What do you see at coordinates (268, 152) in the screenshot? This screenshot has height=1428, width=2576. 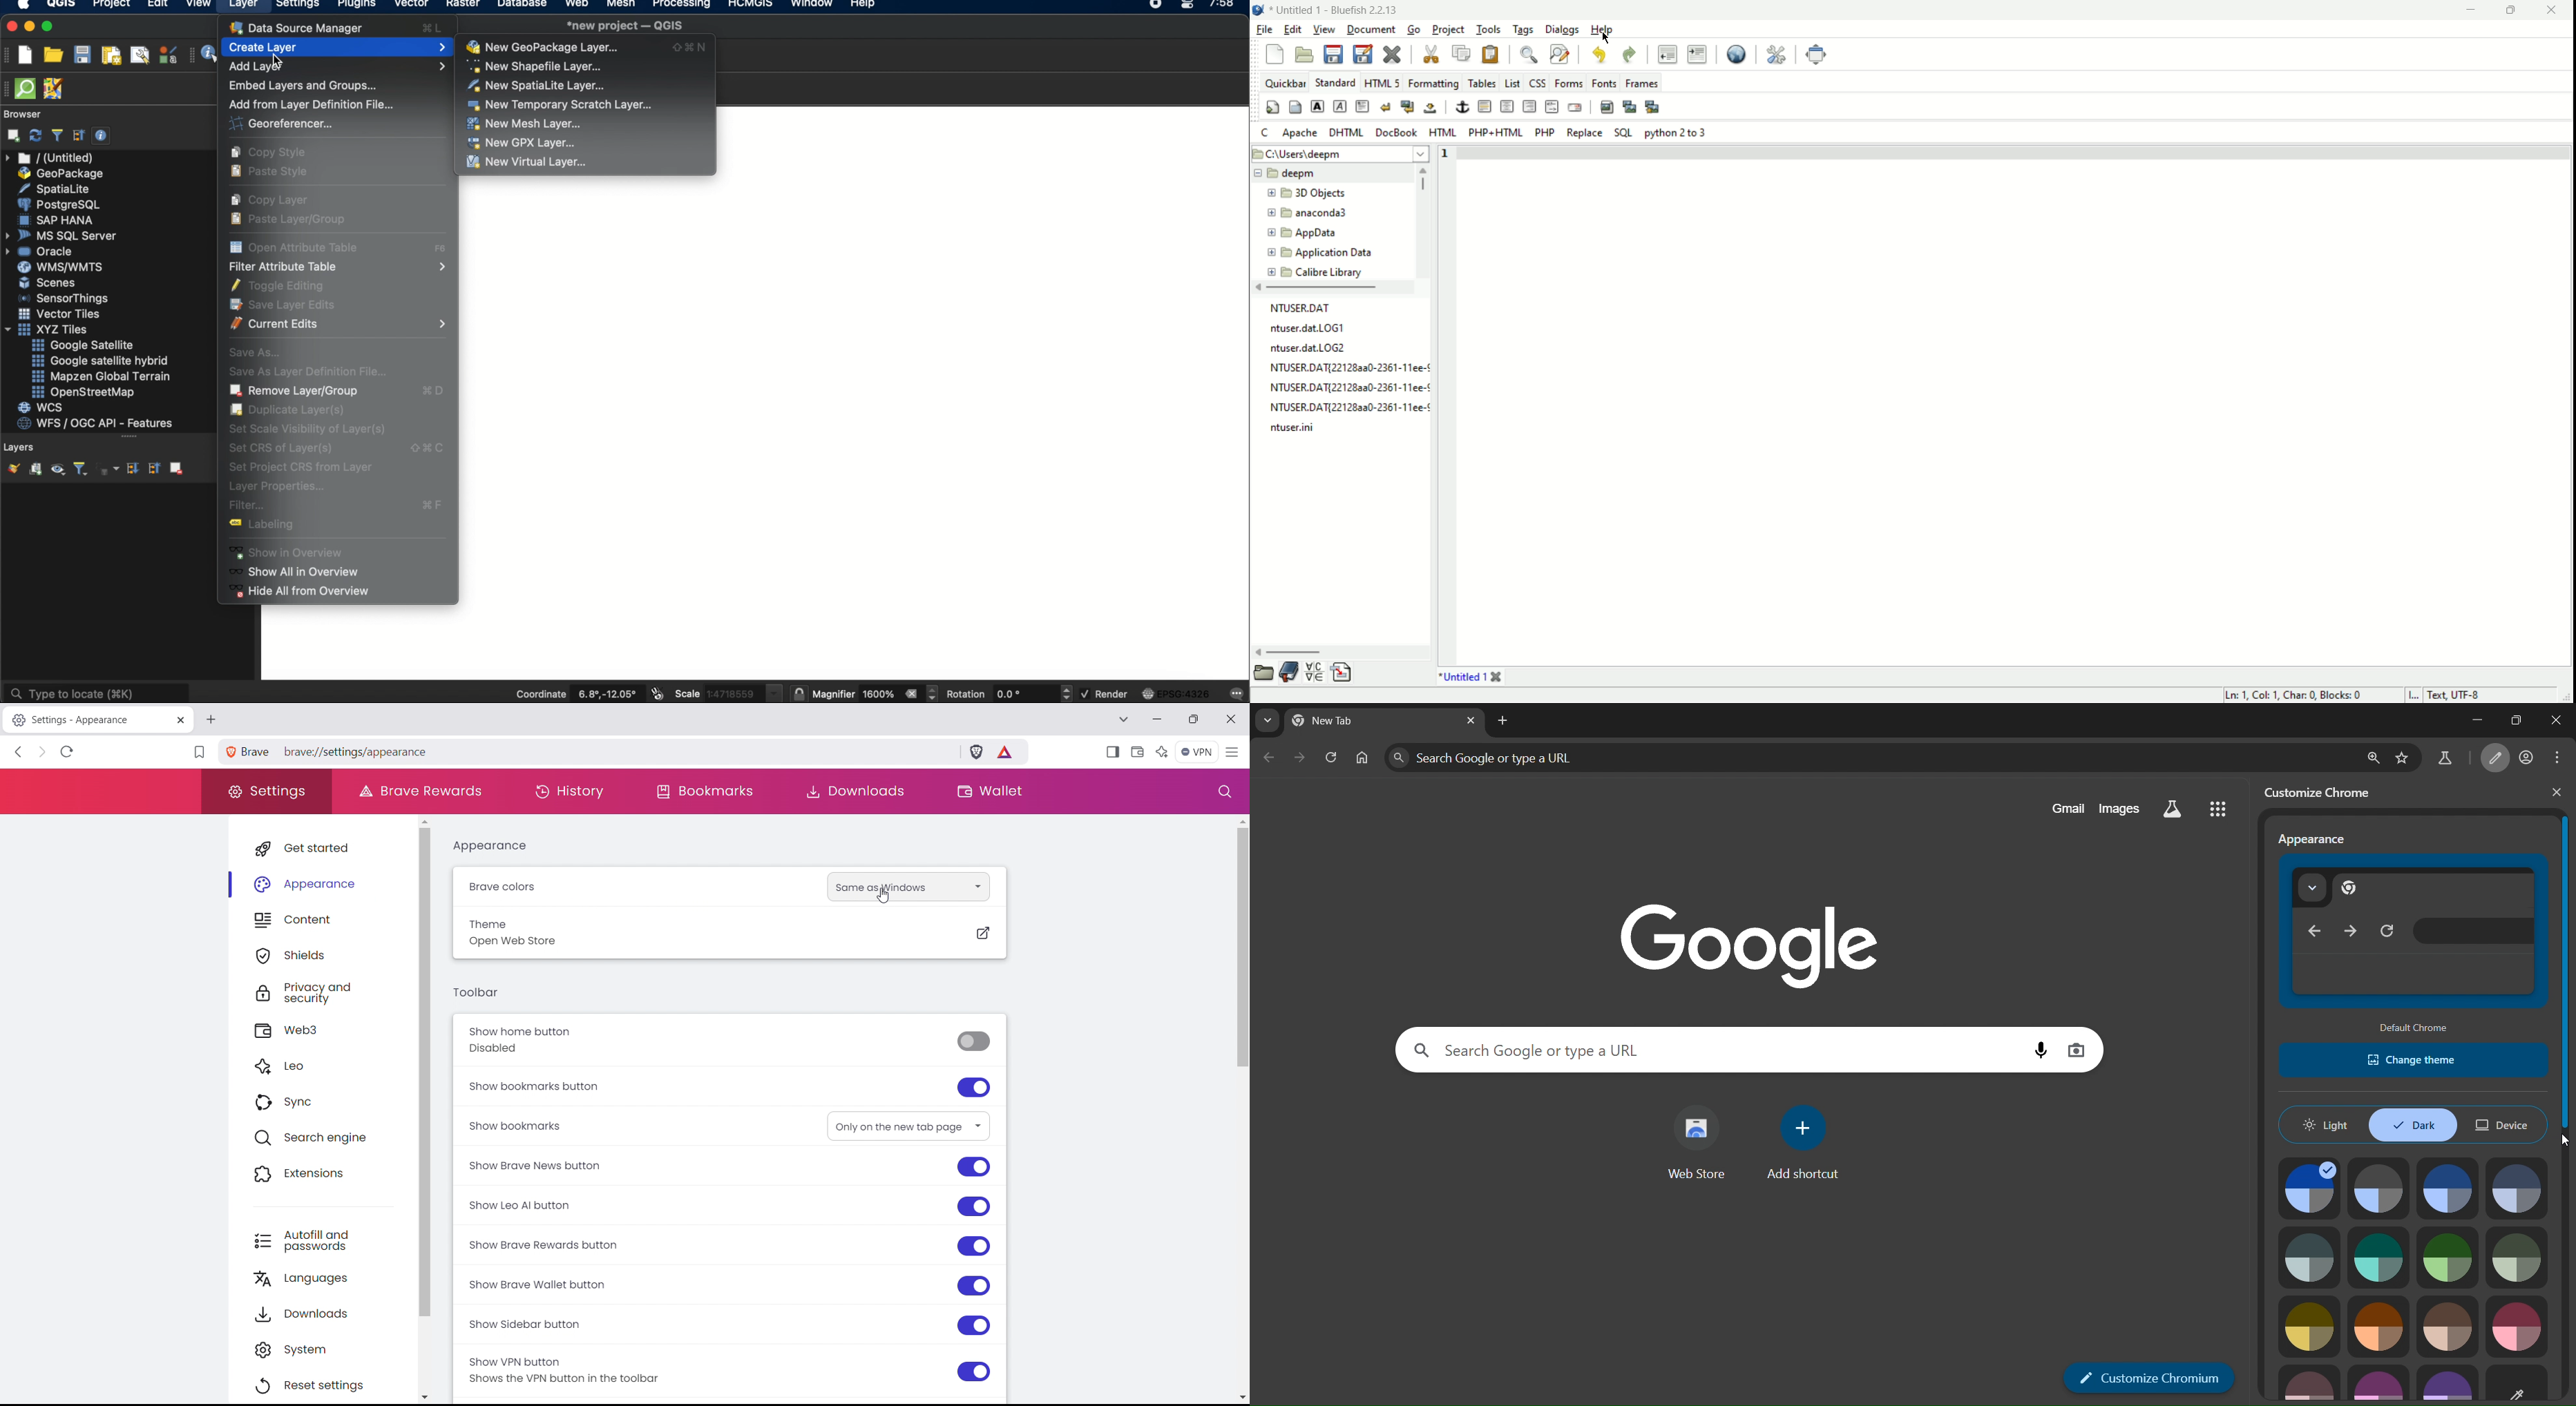 I see `copy style` at bounding box center [268, 152].